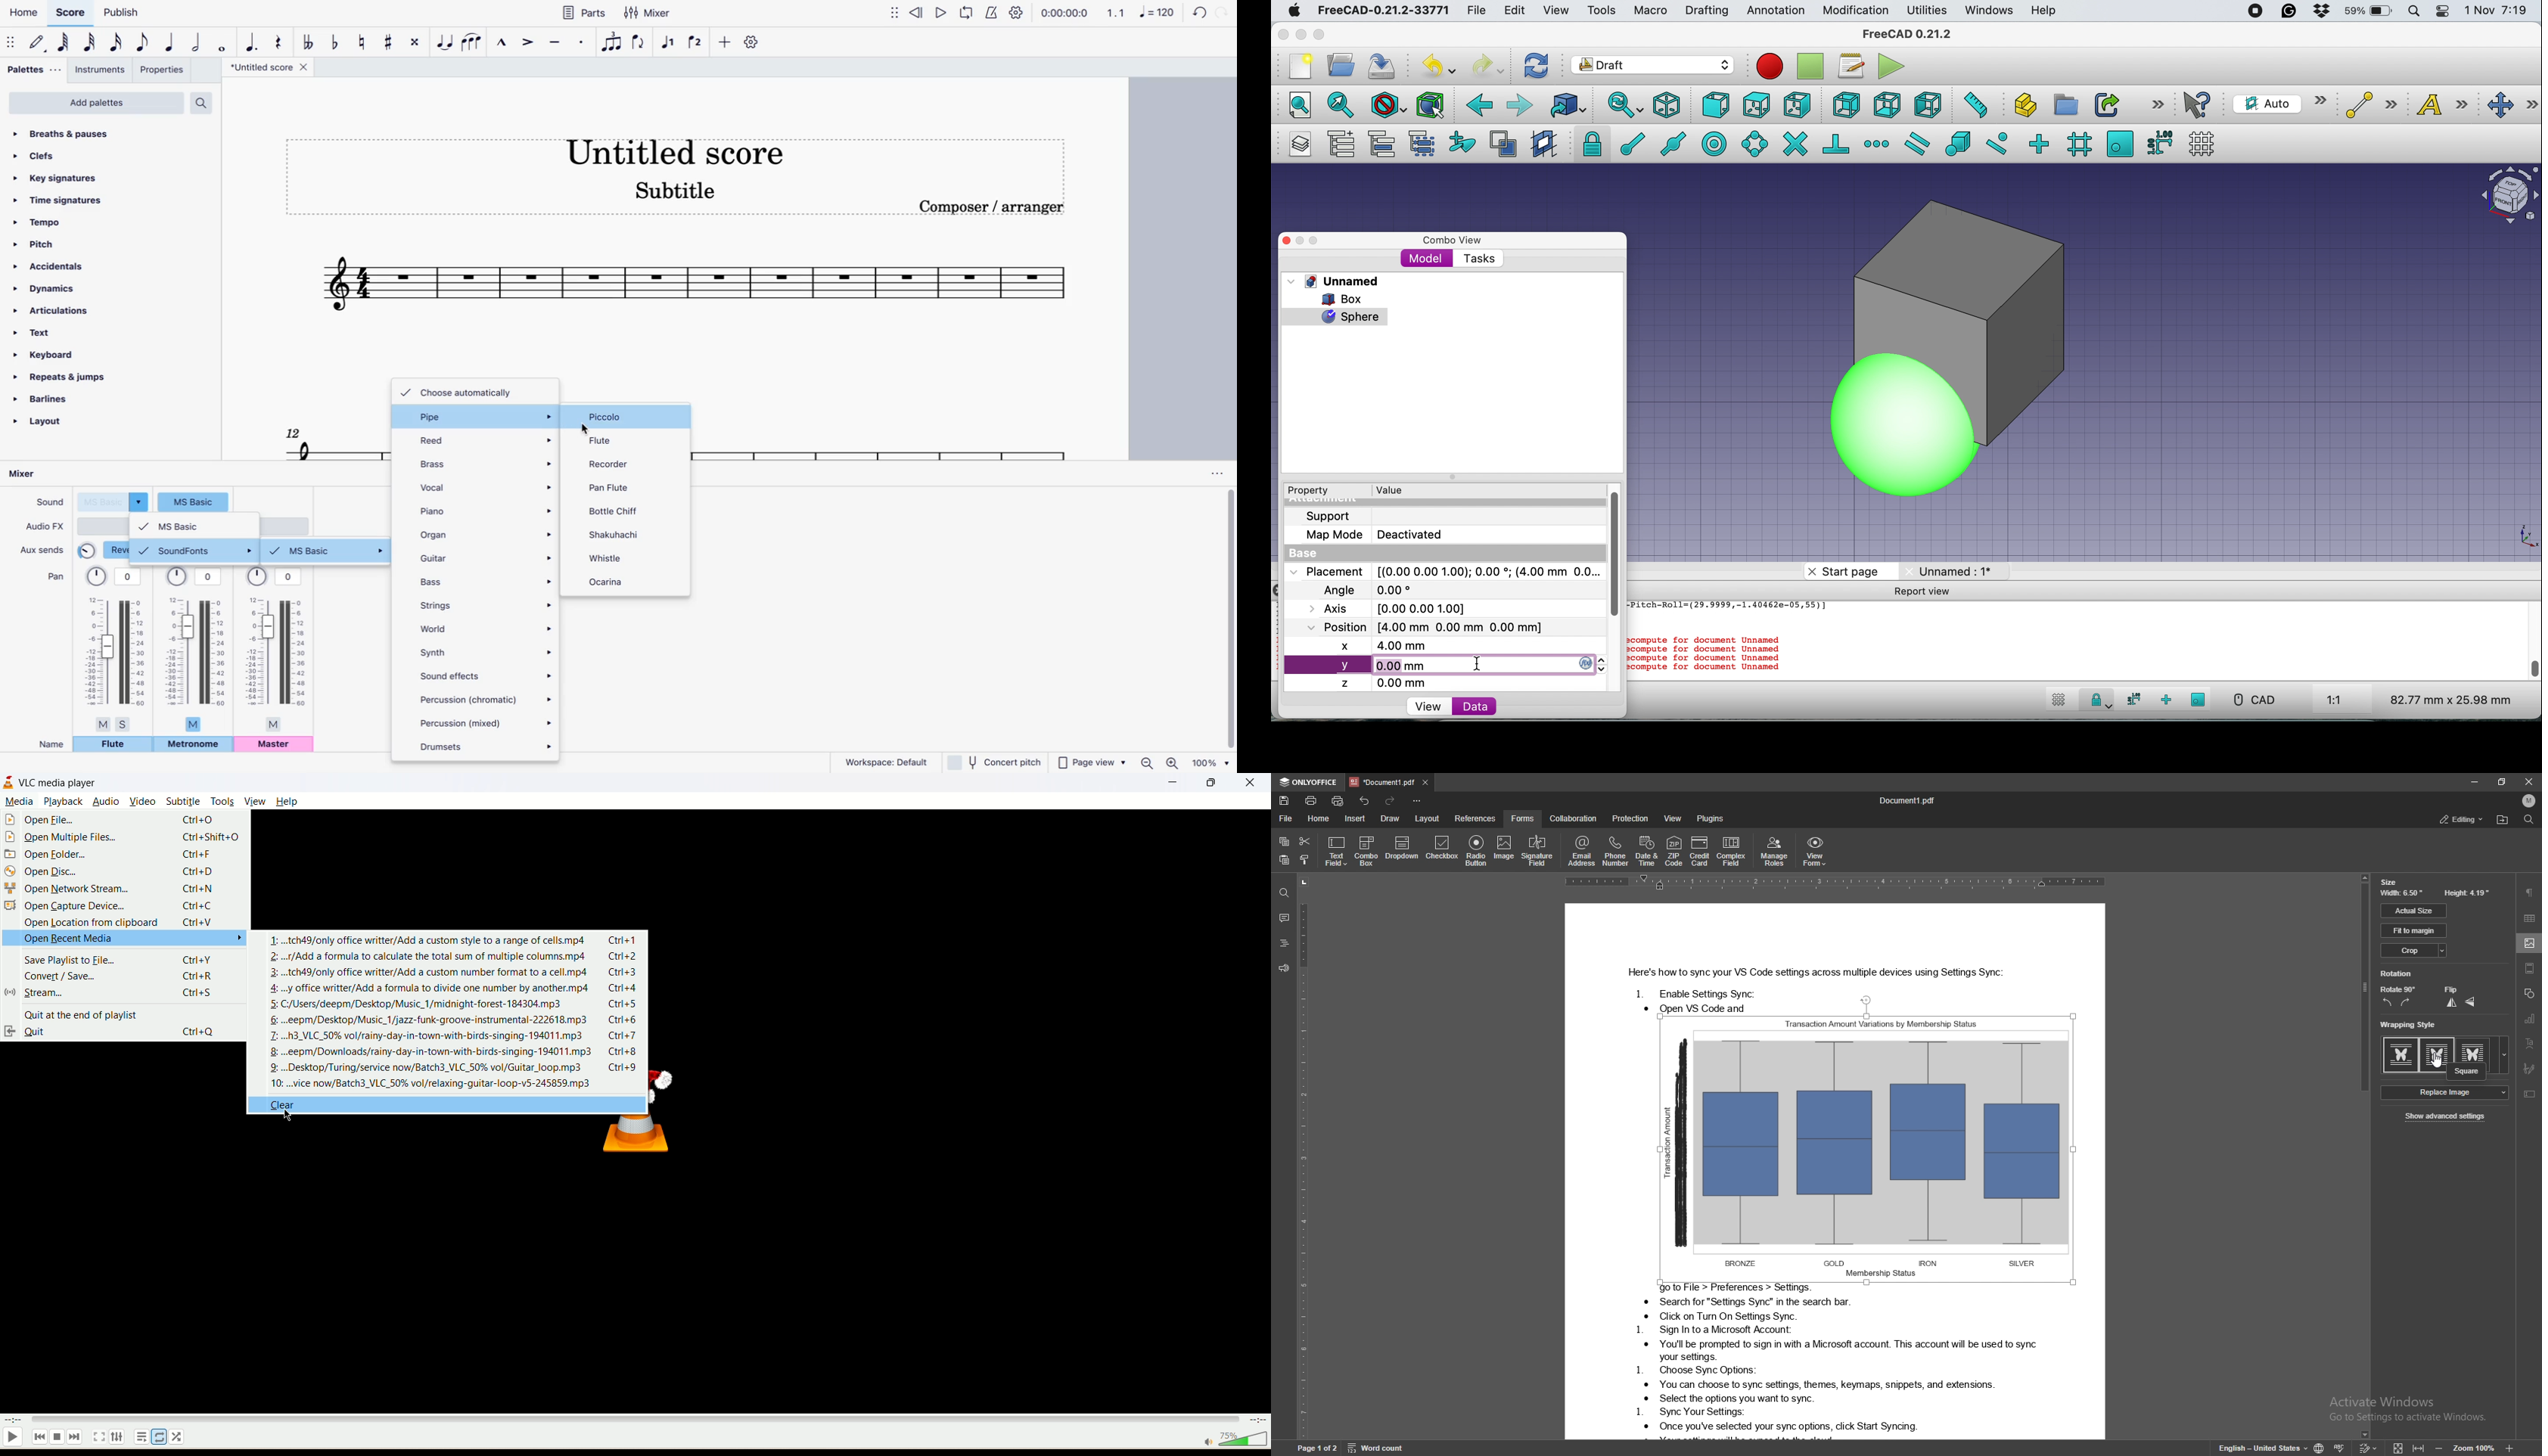 This screenshot has height=1456, width=2548. I want to click on file, so click(1287, 819).